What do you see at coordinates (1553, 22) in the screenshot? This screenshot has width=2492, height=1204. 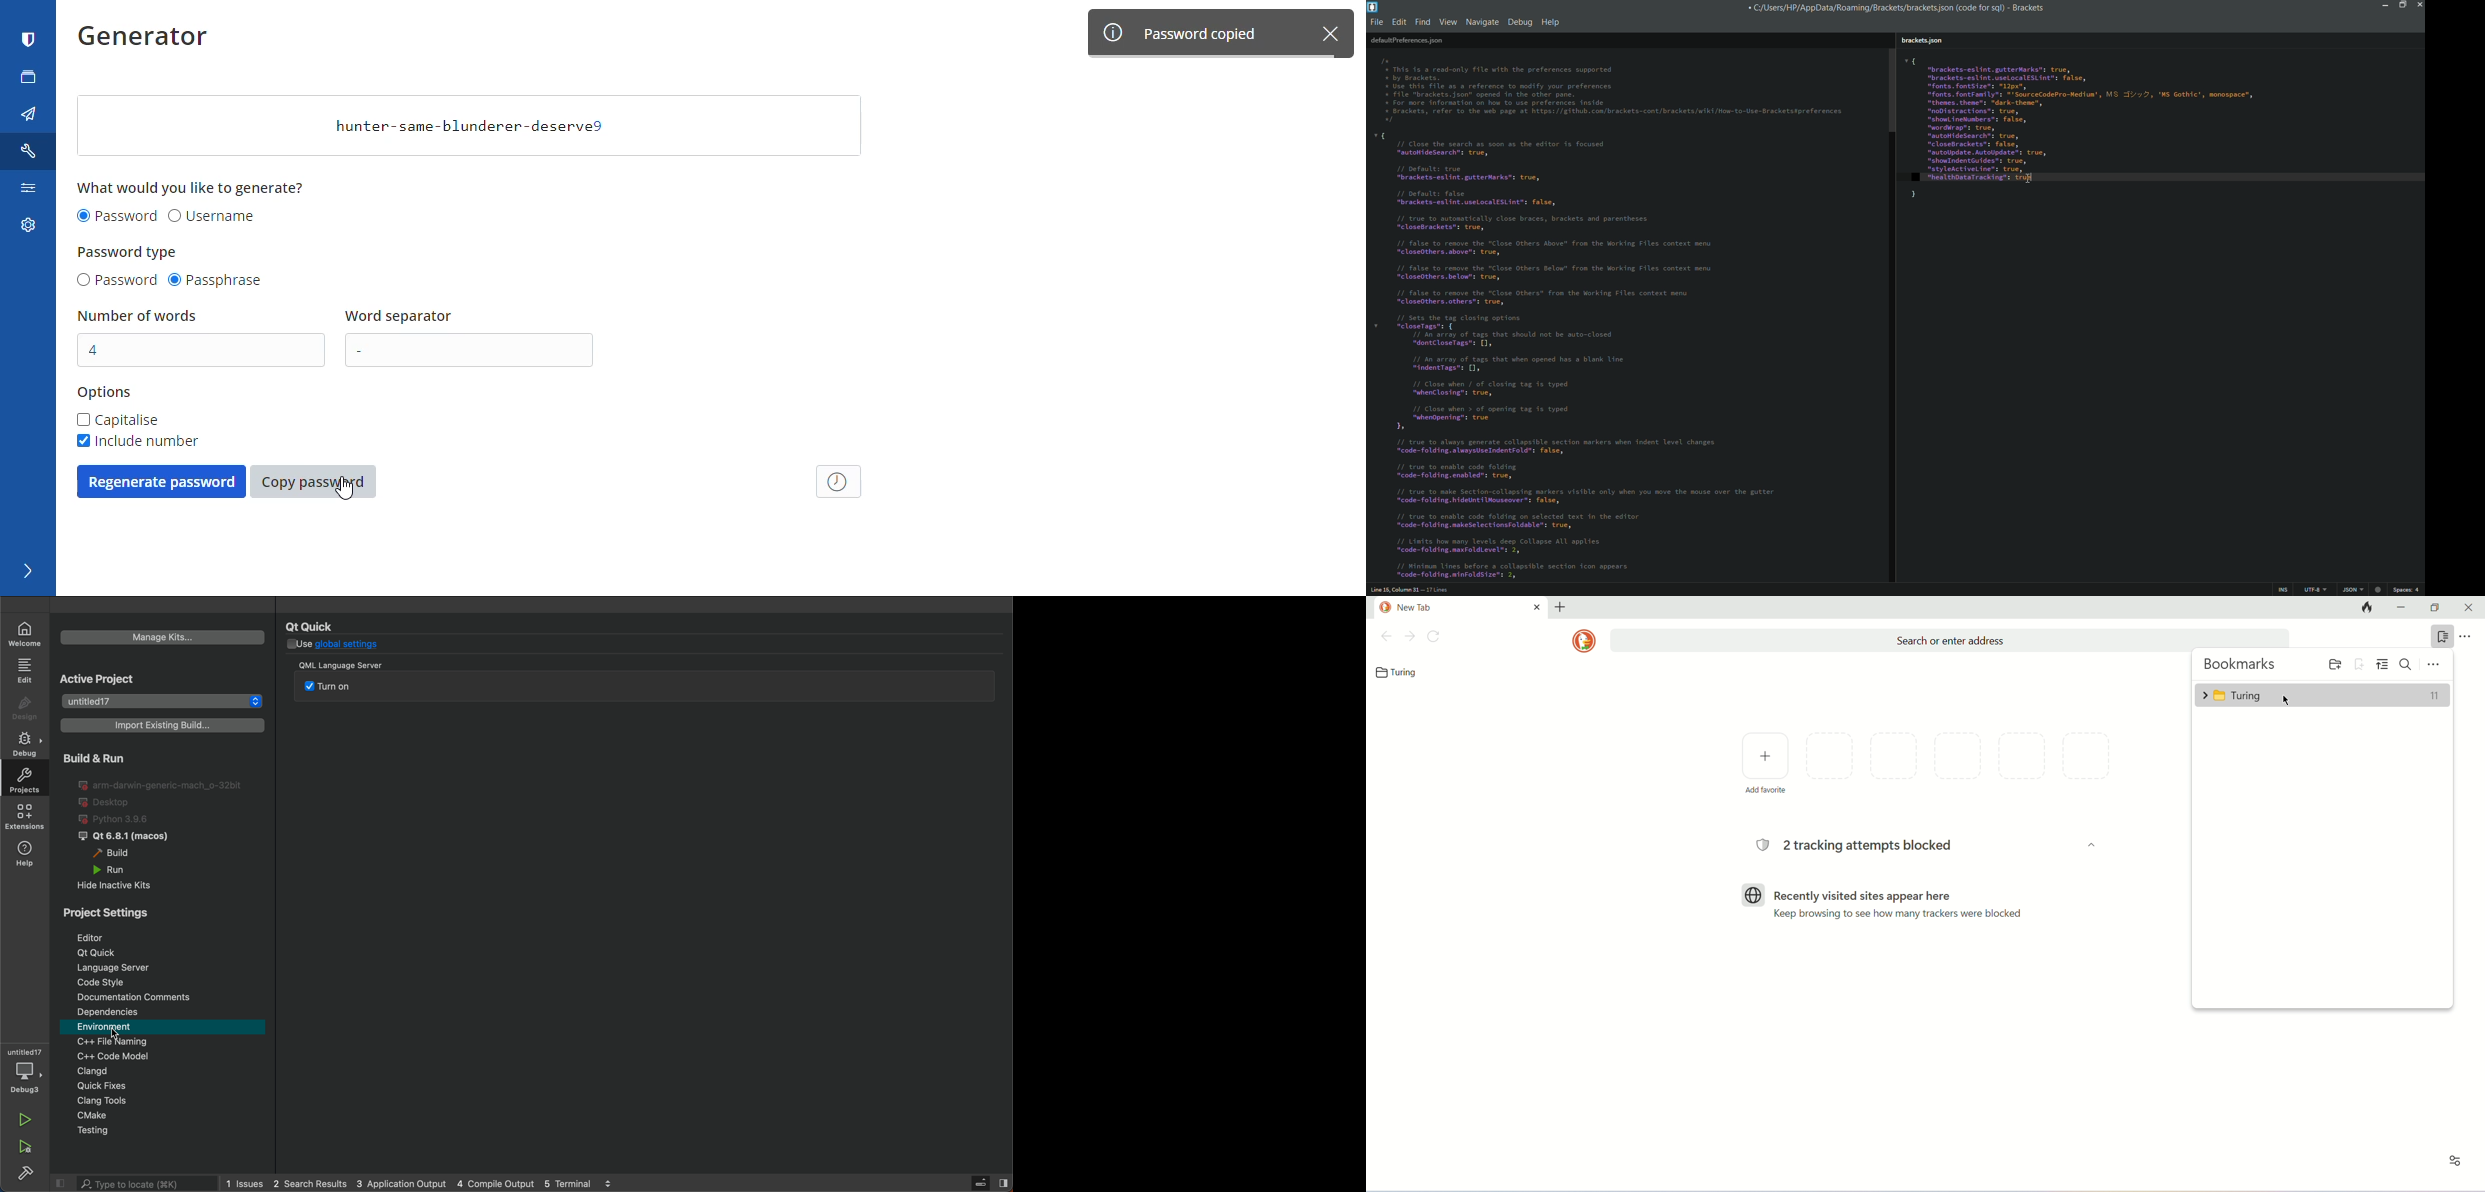 I see `Help menu` at bounding box center [1553, 22].